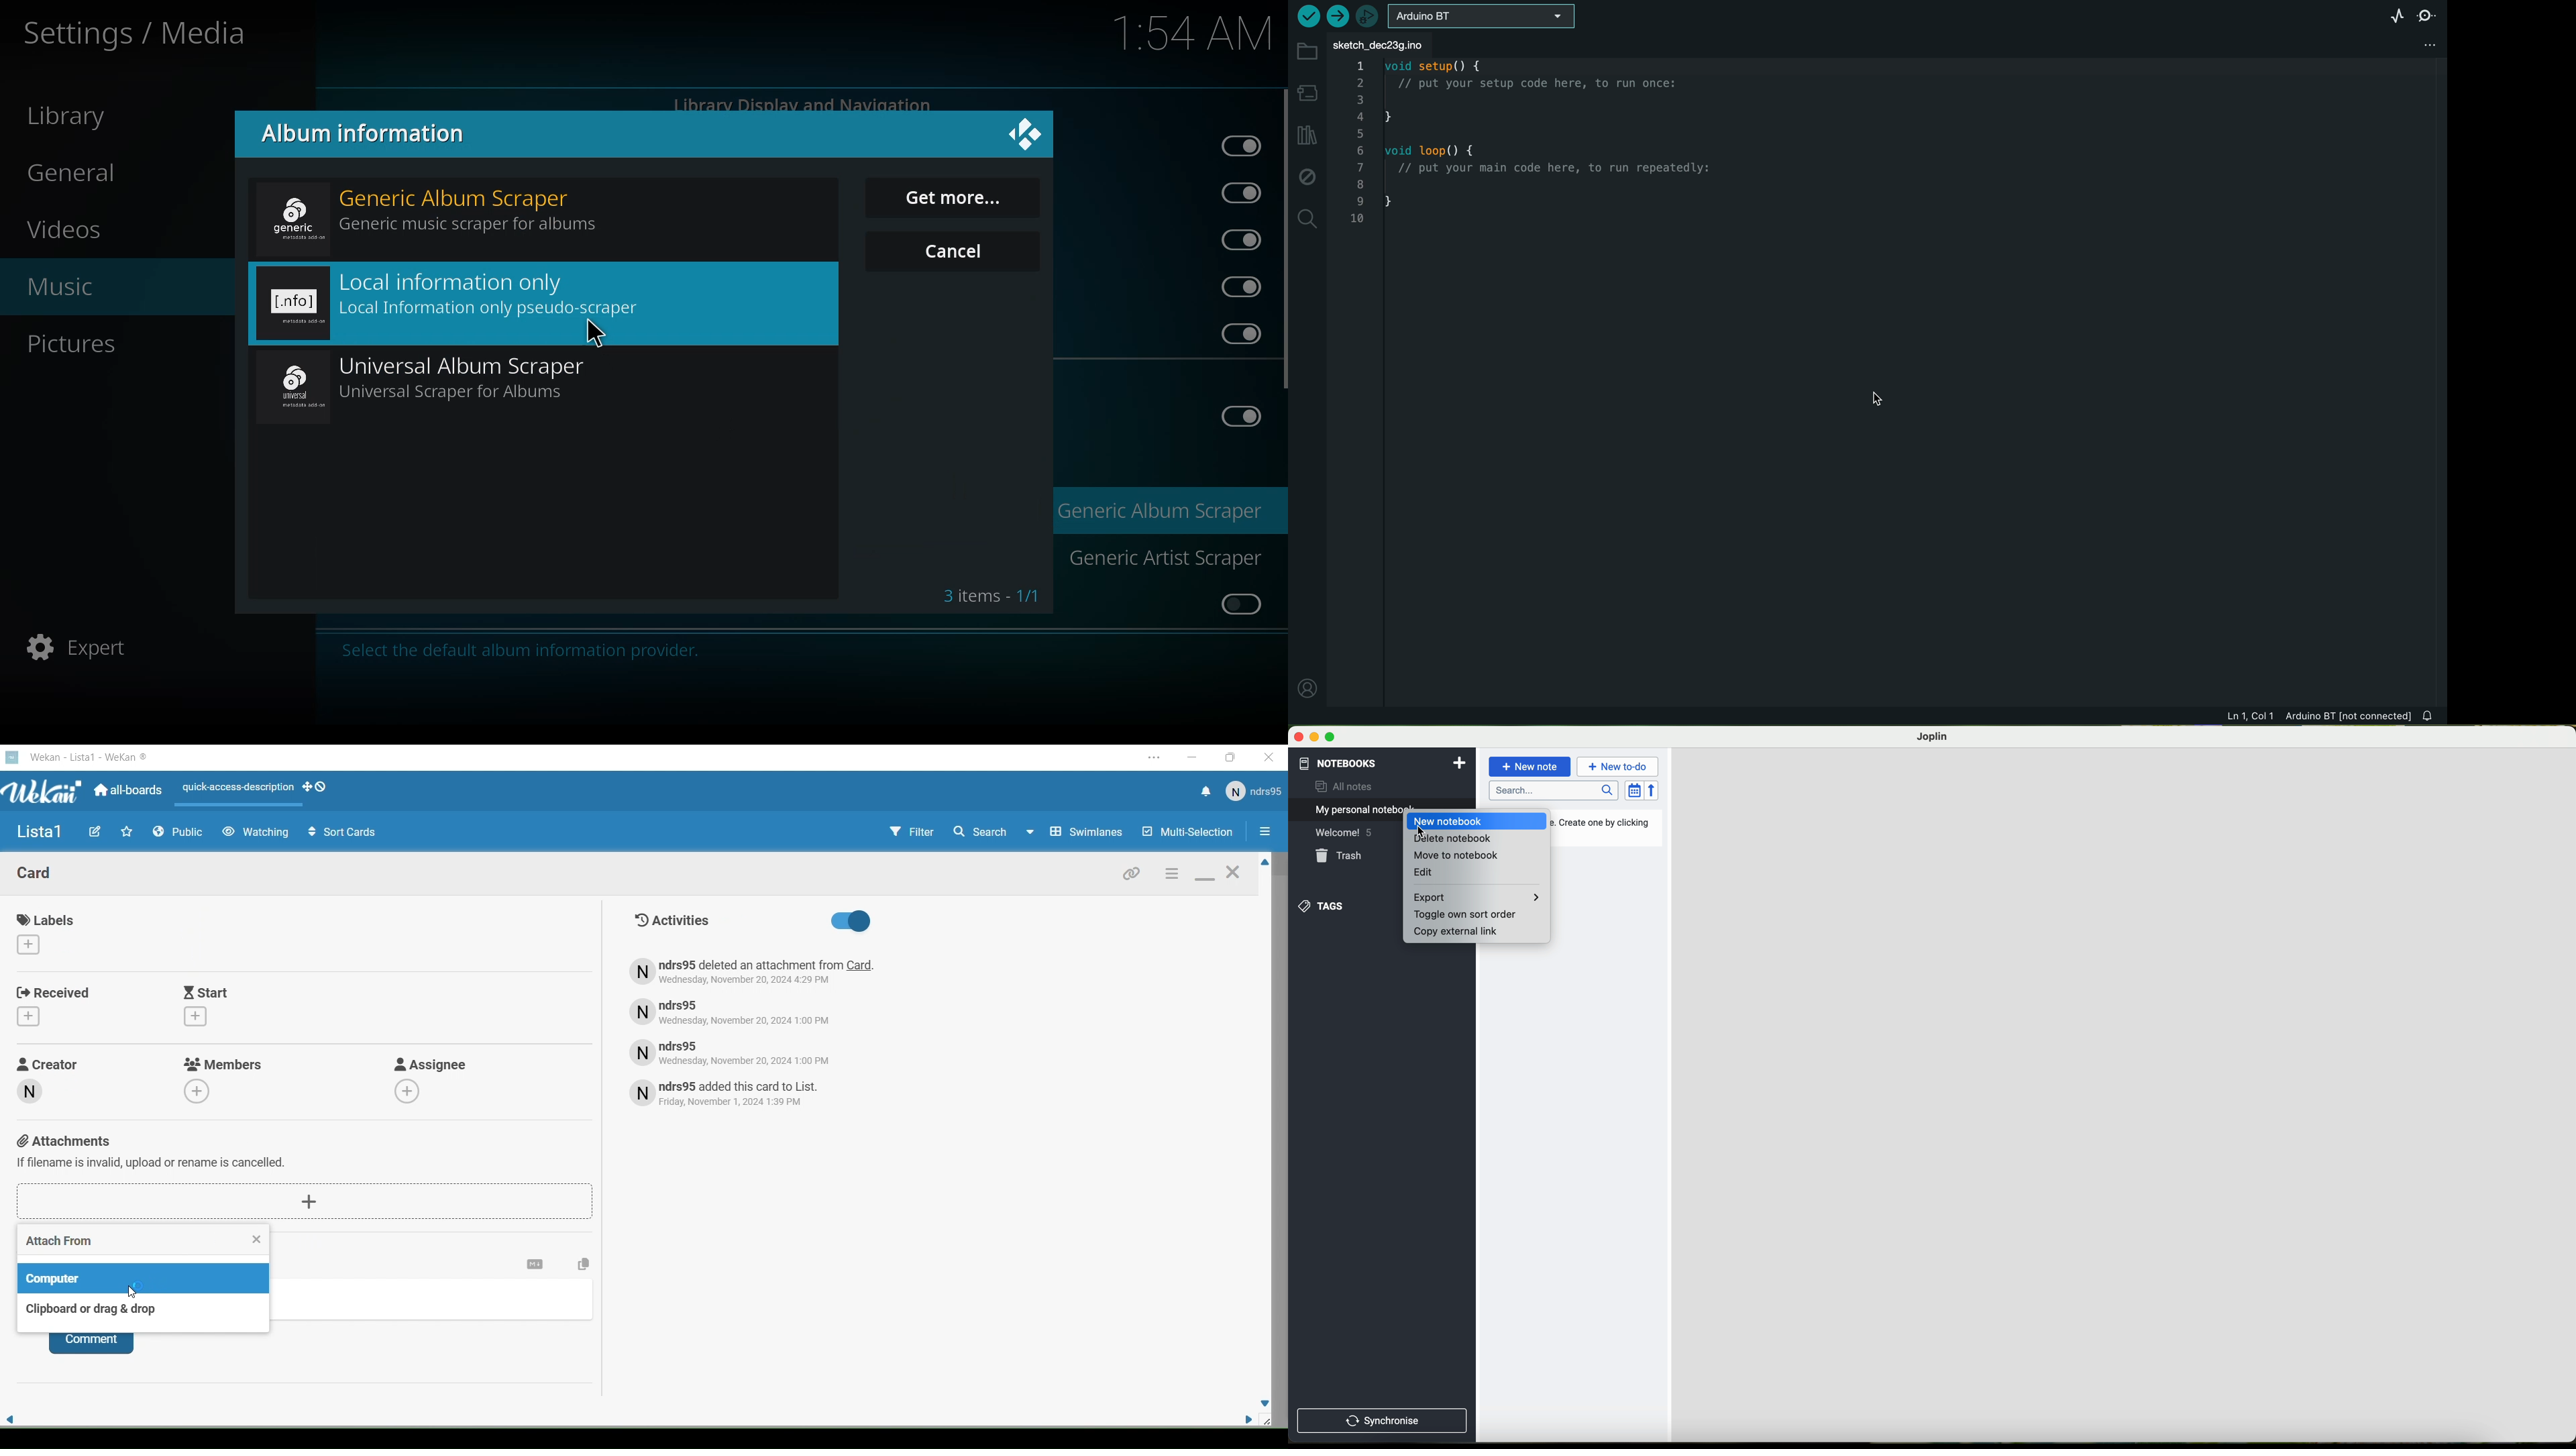  What do you see at coordinates (72, 287) in the screenshot?
I see `music` at bounding box center [72, 287].